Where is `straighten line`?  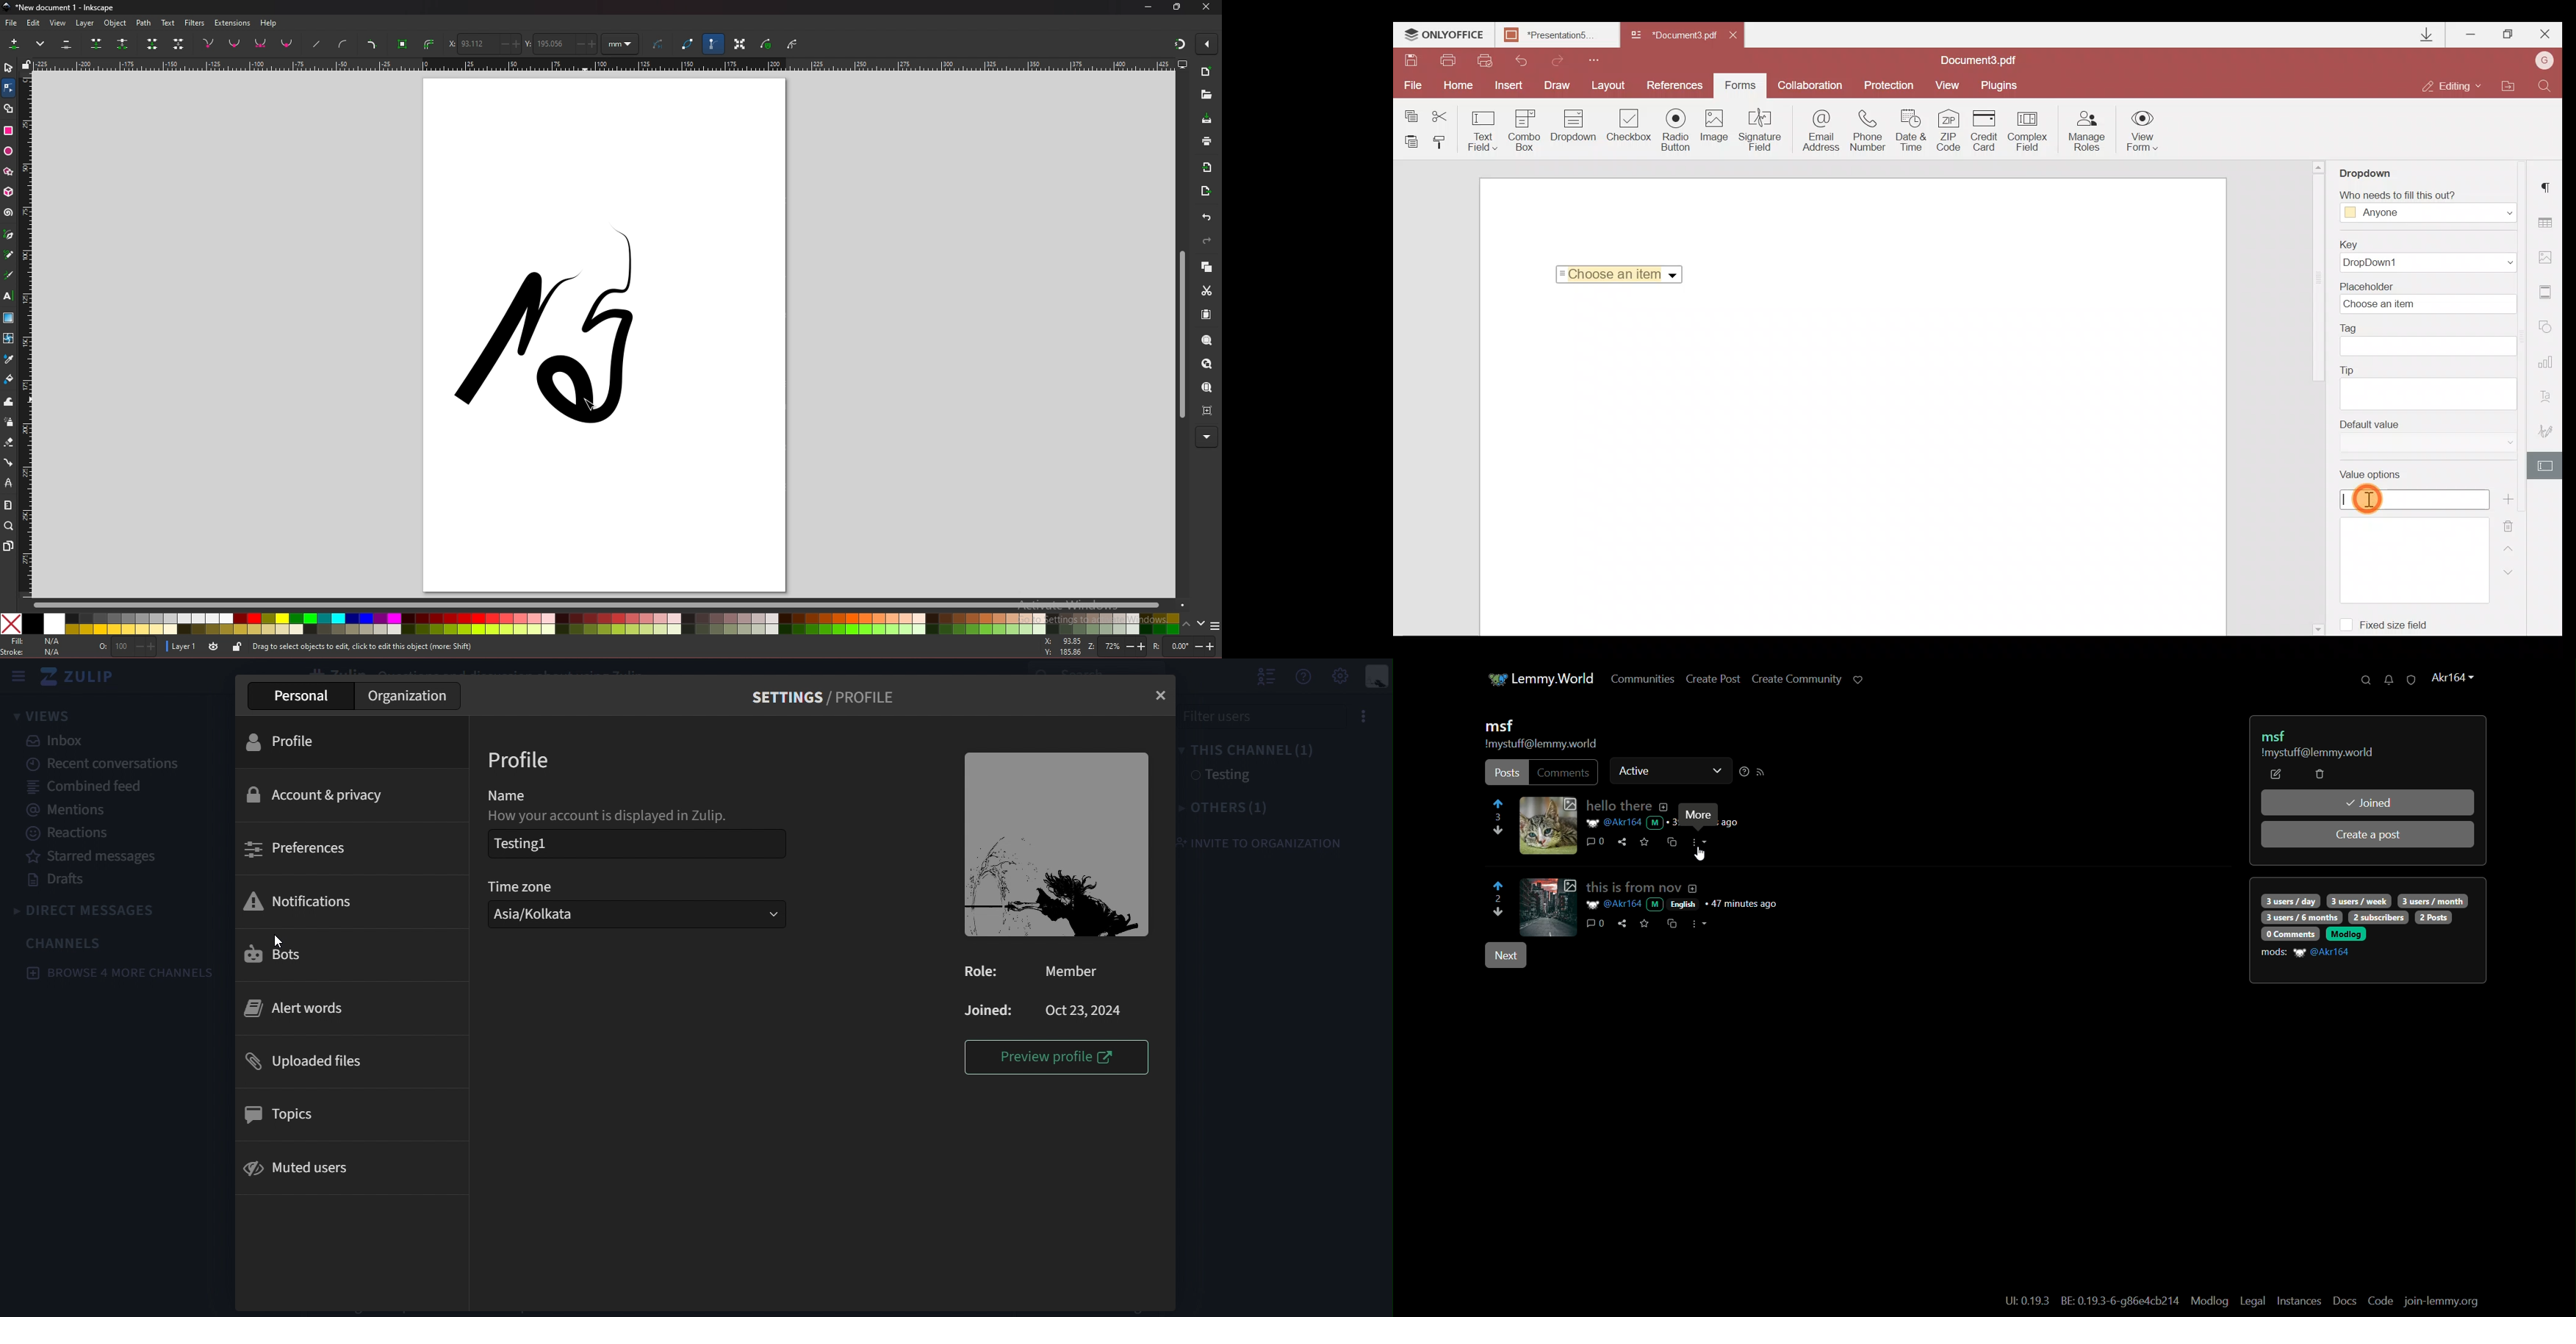
straighten line is located at coordinates (316, 45).